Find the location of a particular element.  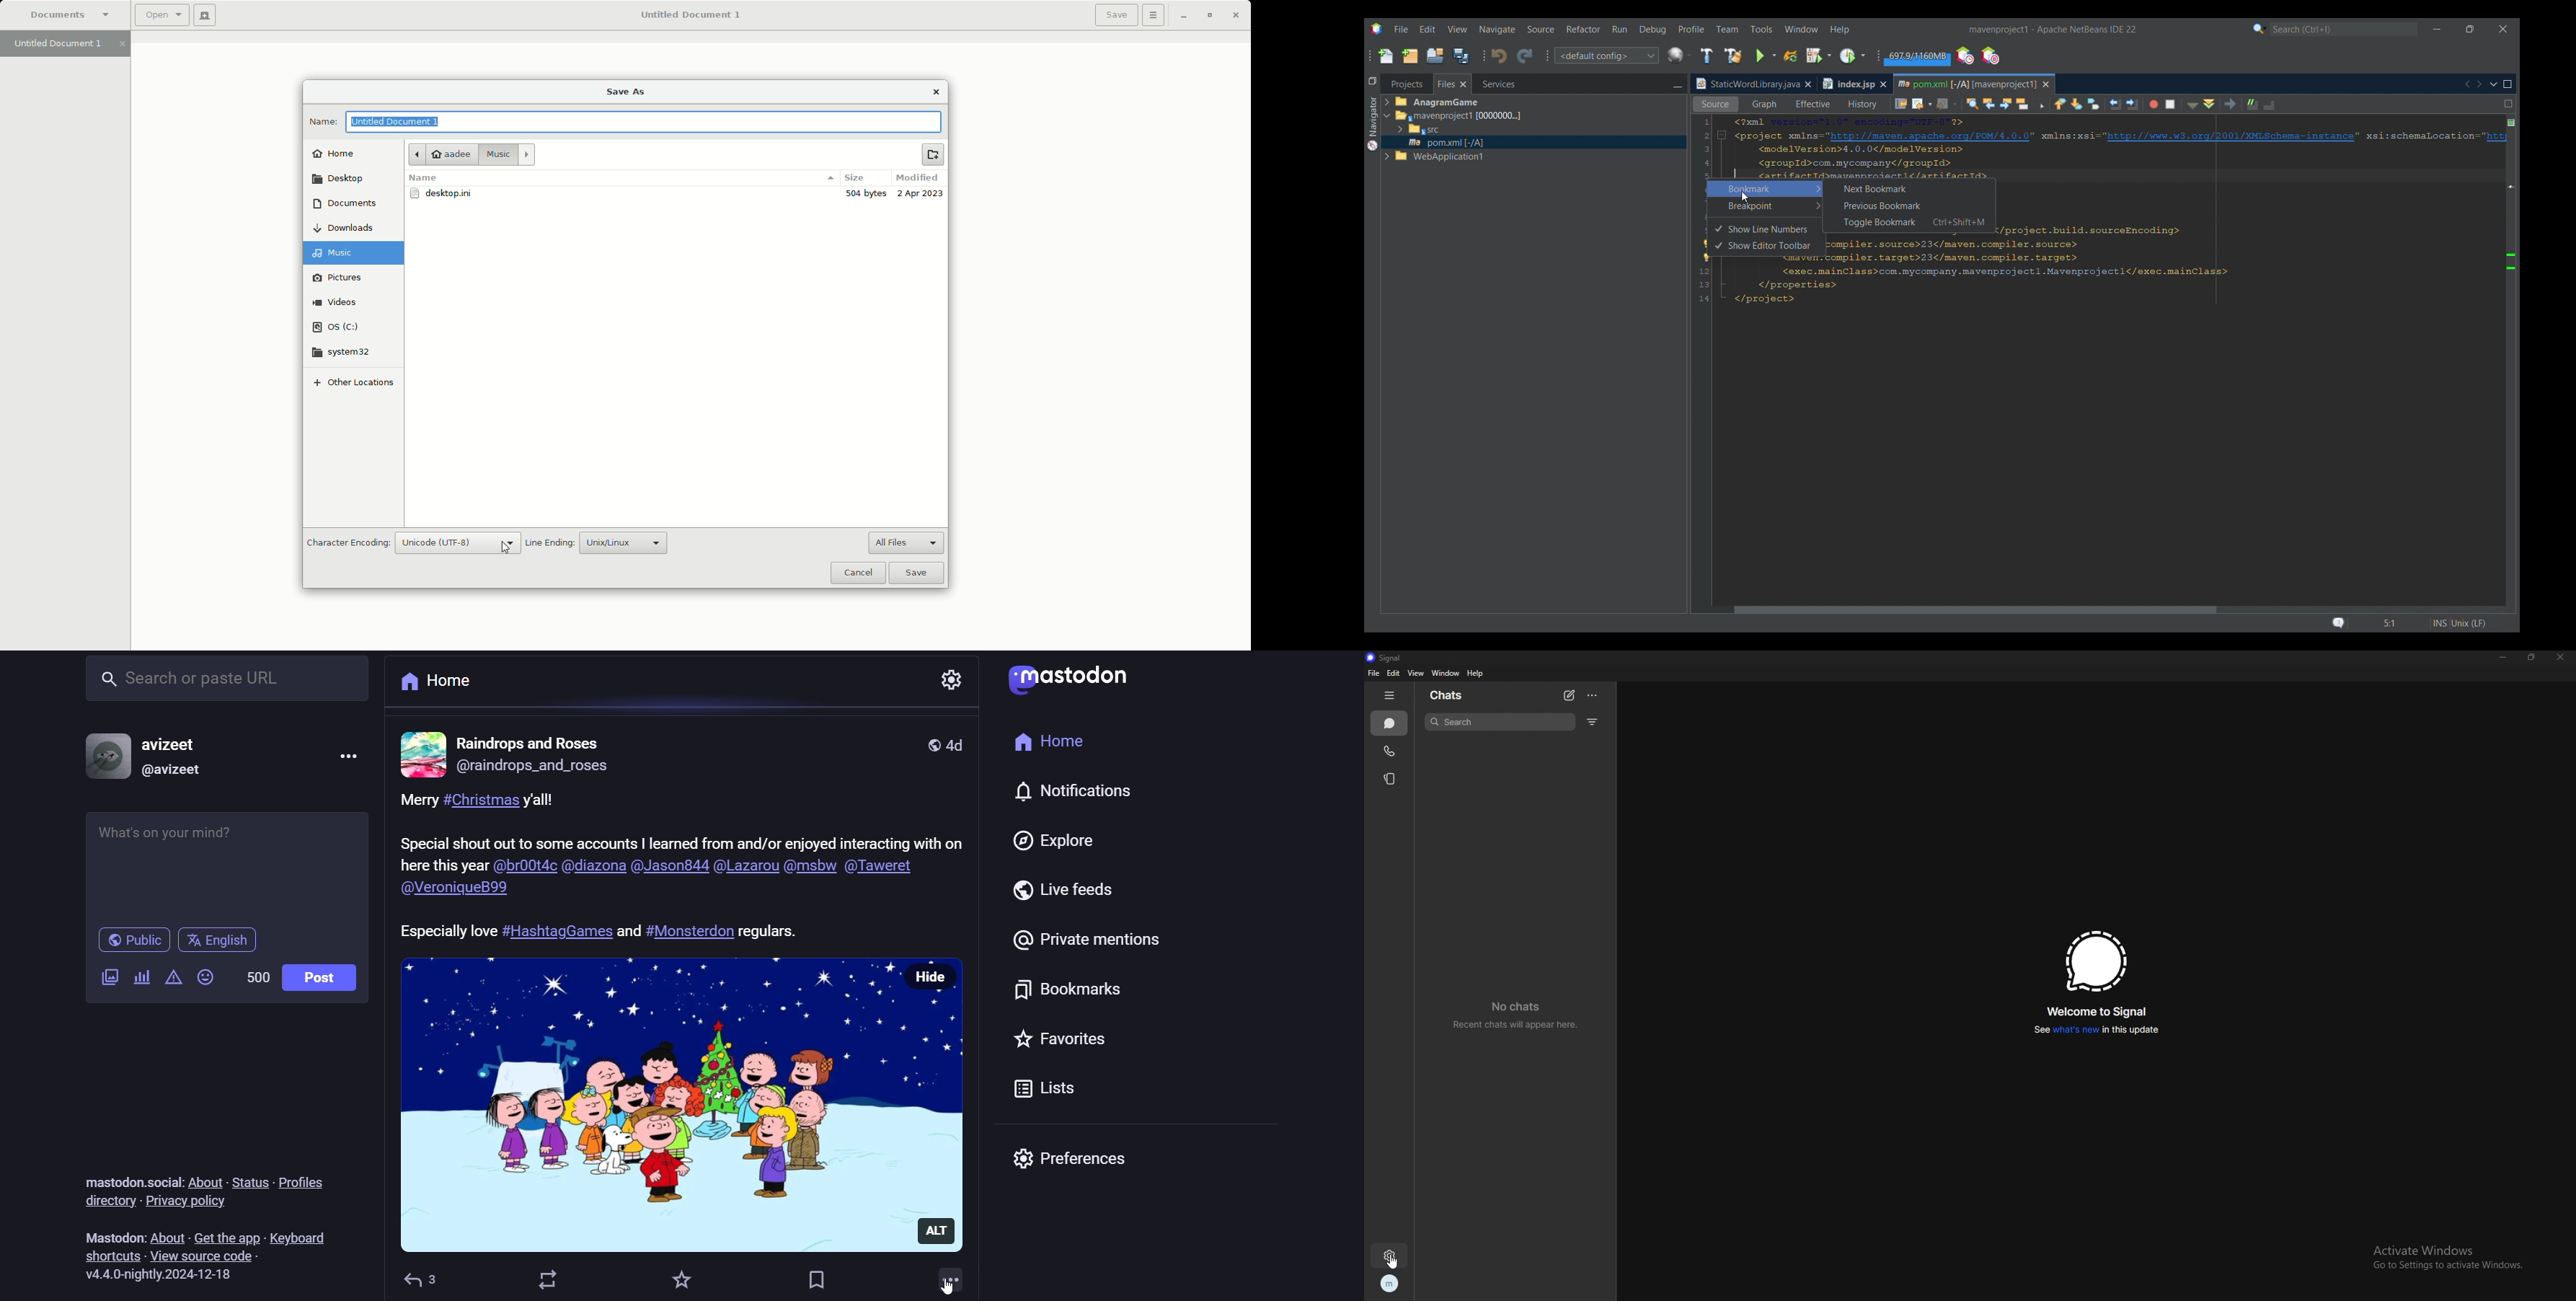

lists is located at coordinates (1043, 1089).